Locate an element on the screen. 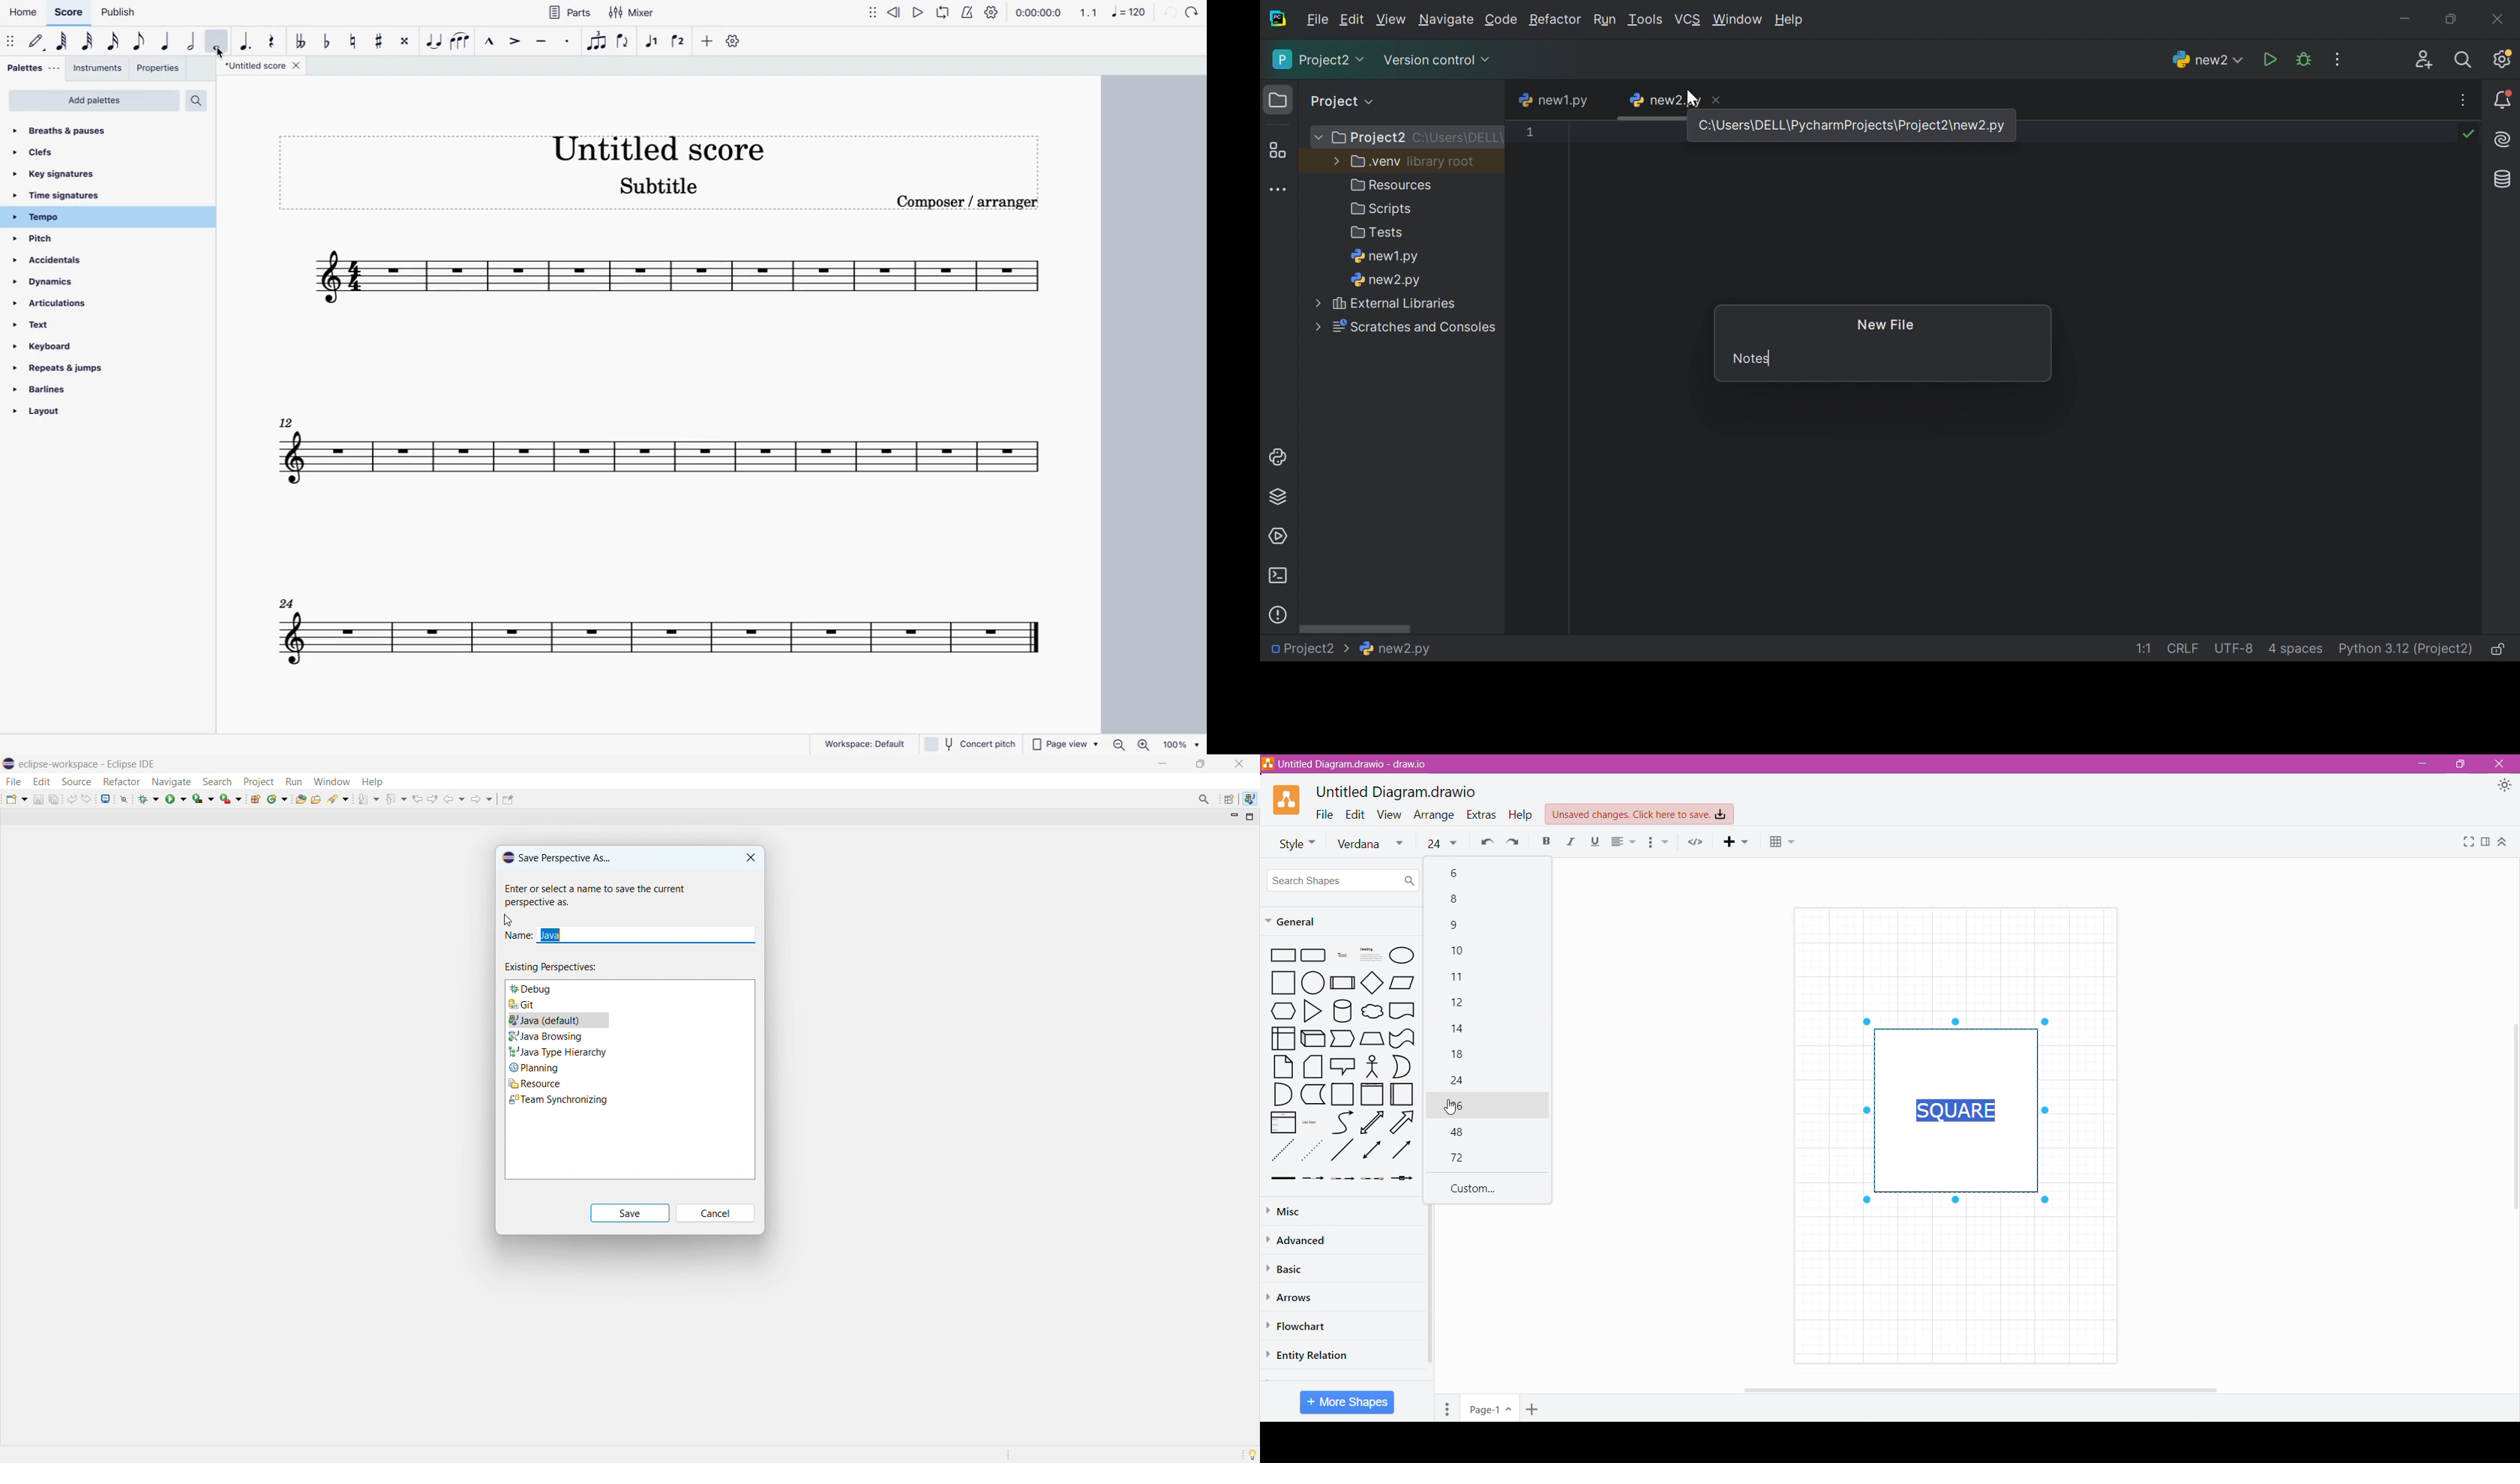 This screenshot has width=2520, height=1484. eighth note is located at coordinates (140, 41).